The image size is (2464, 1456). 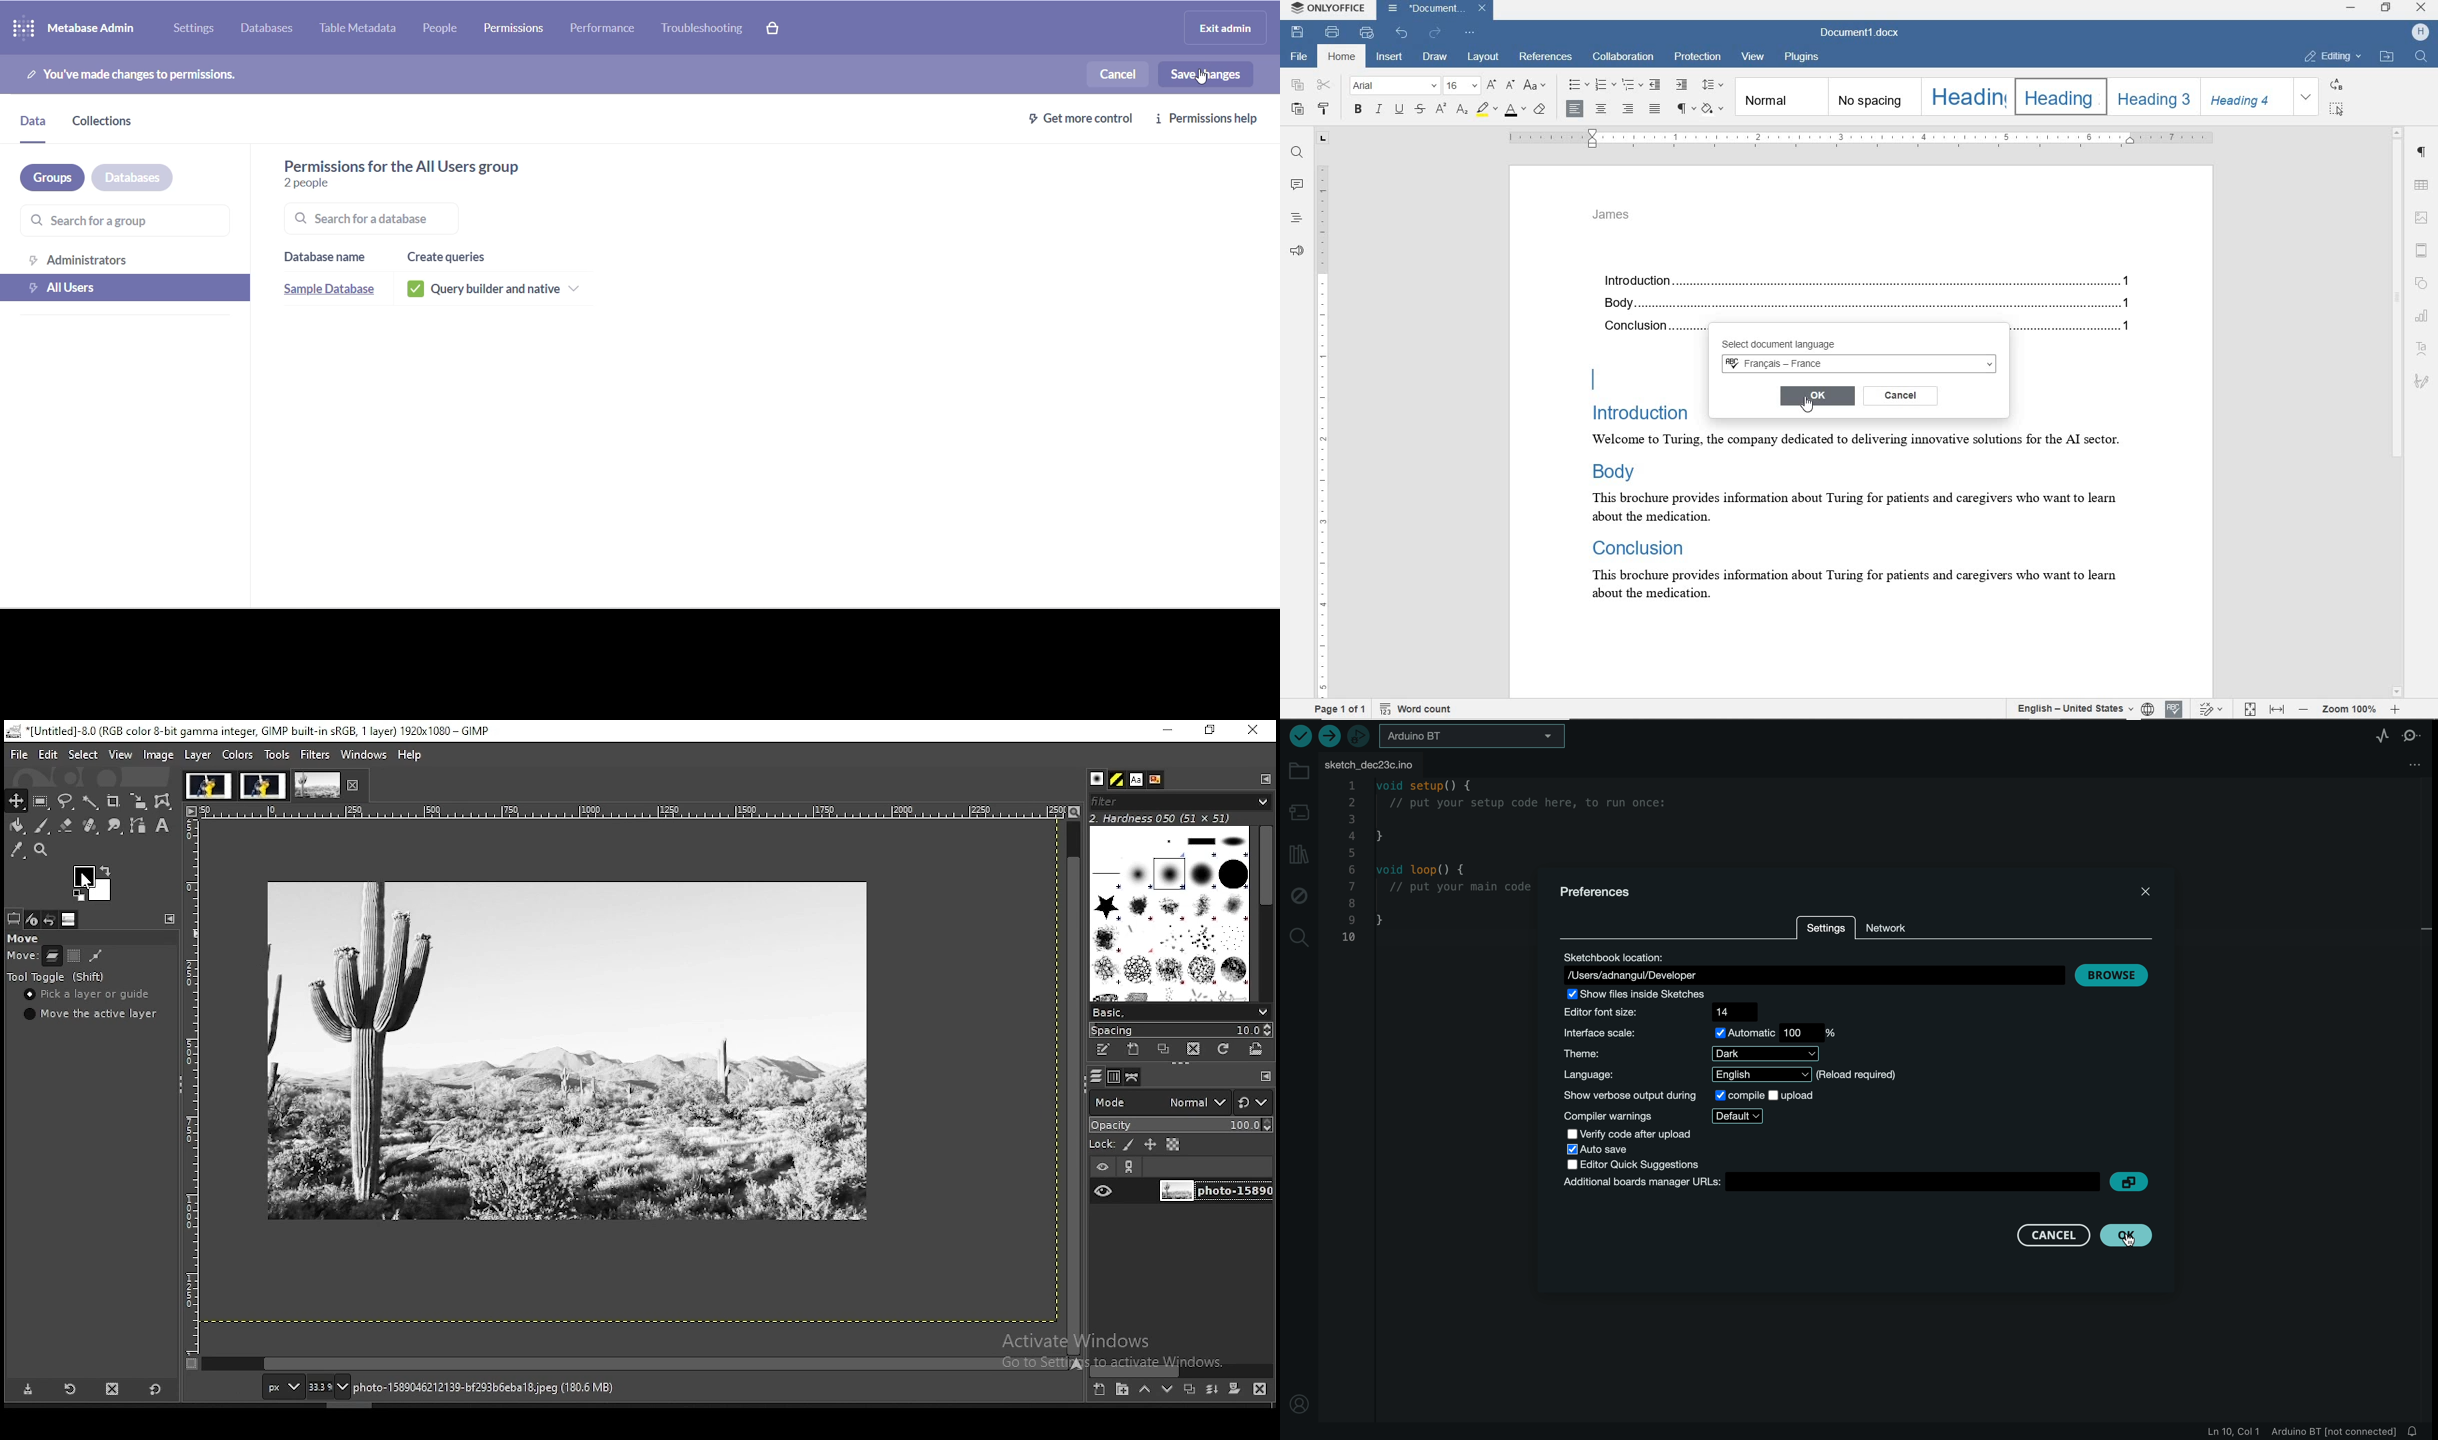 I want to click on paragraph line spacing, so click(x=1713, y=85).